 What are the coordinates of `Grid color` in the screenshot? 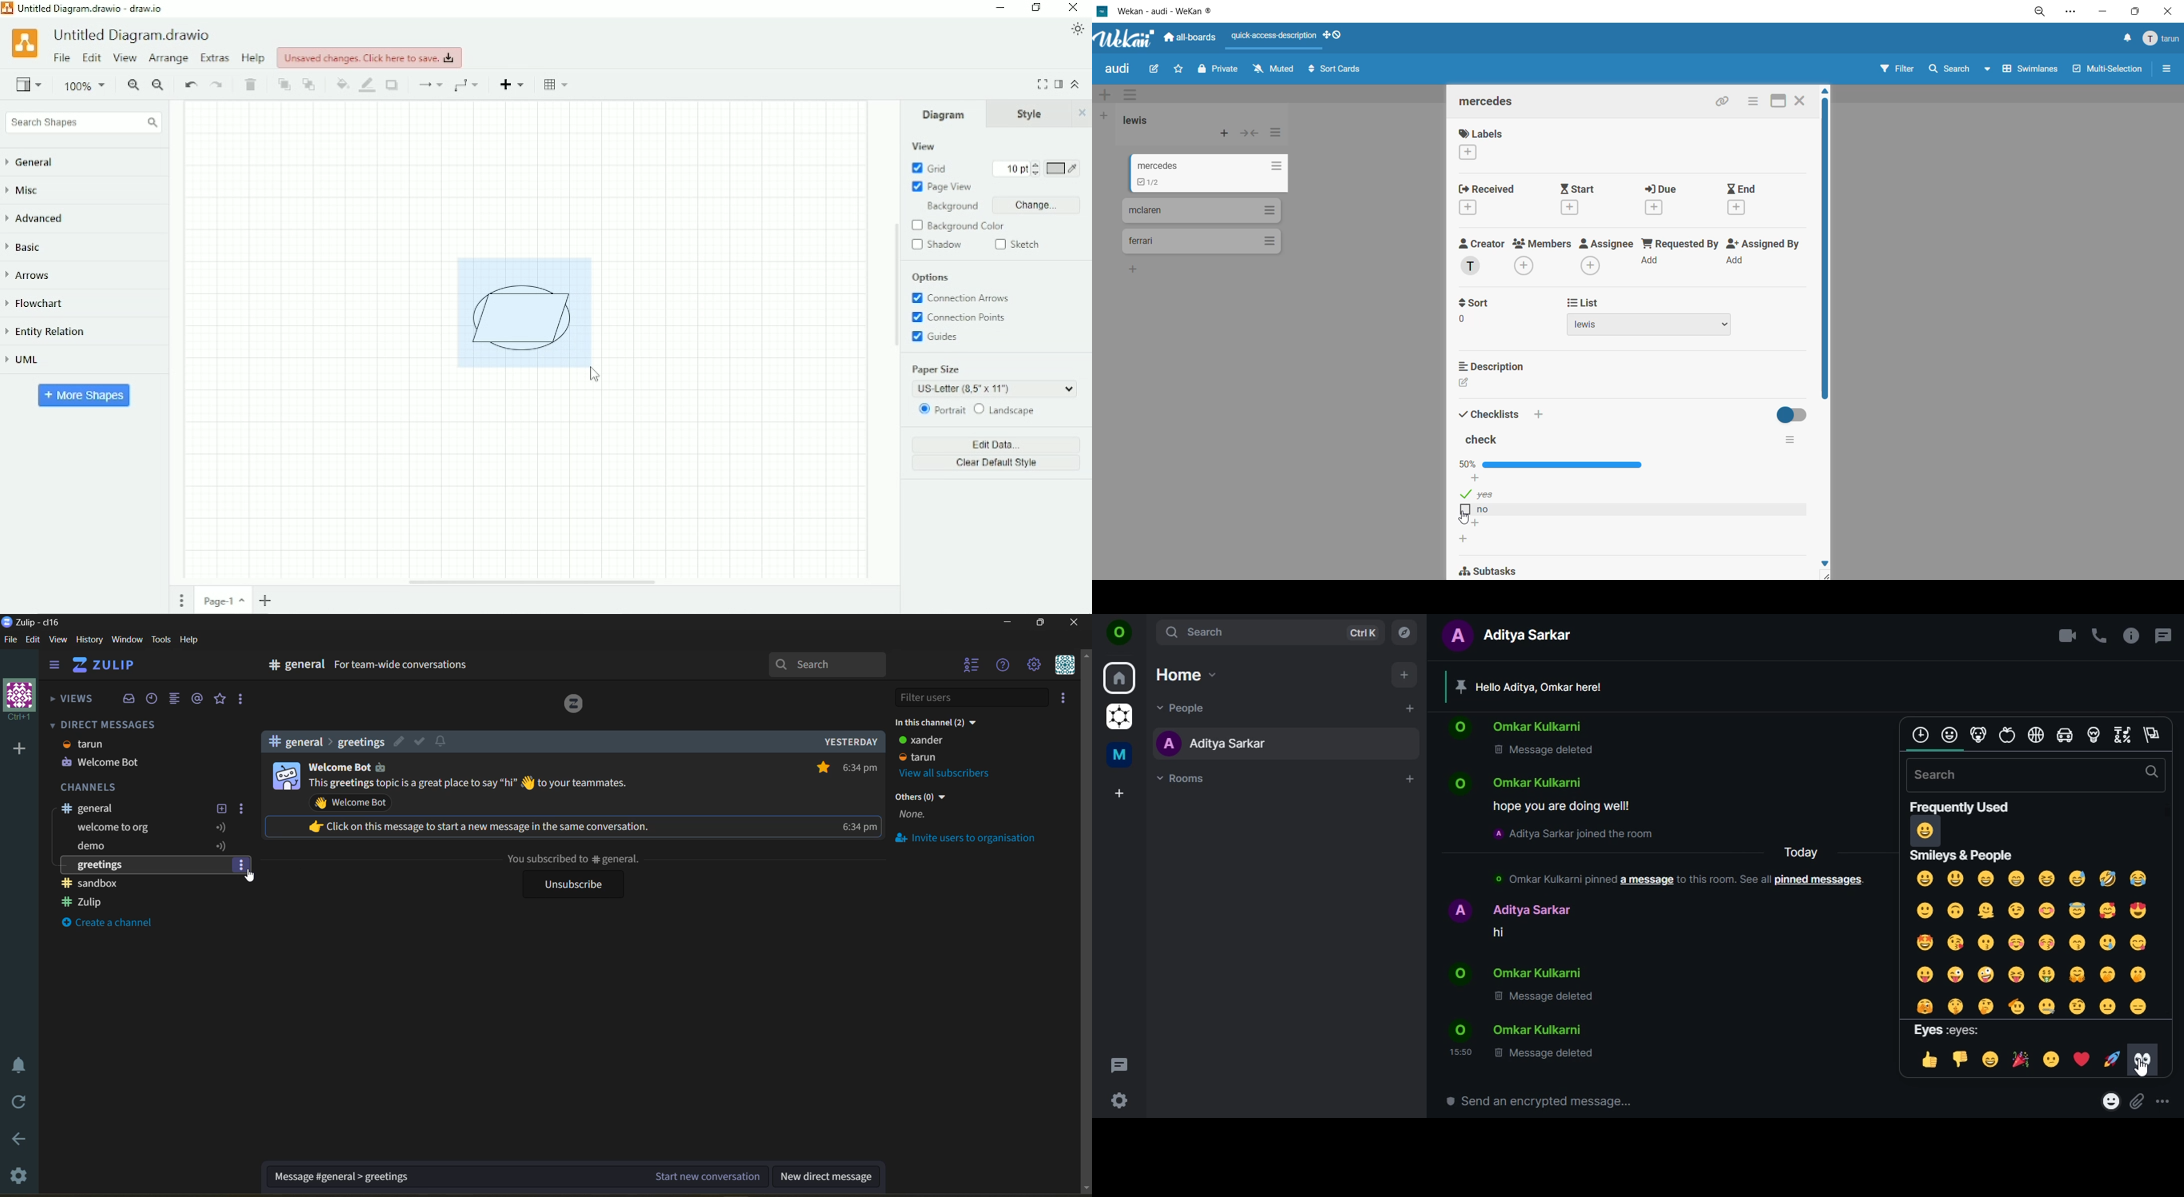 It's located at (1063, 169).